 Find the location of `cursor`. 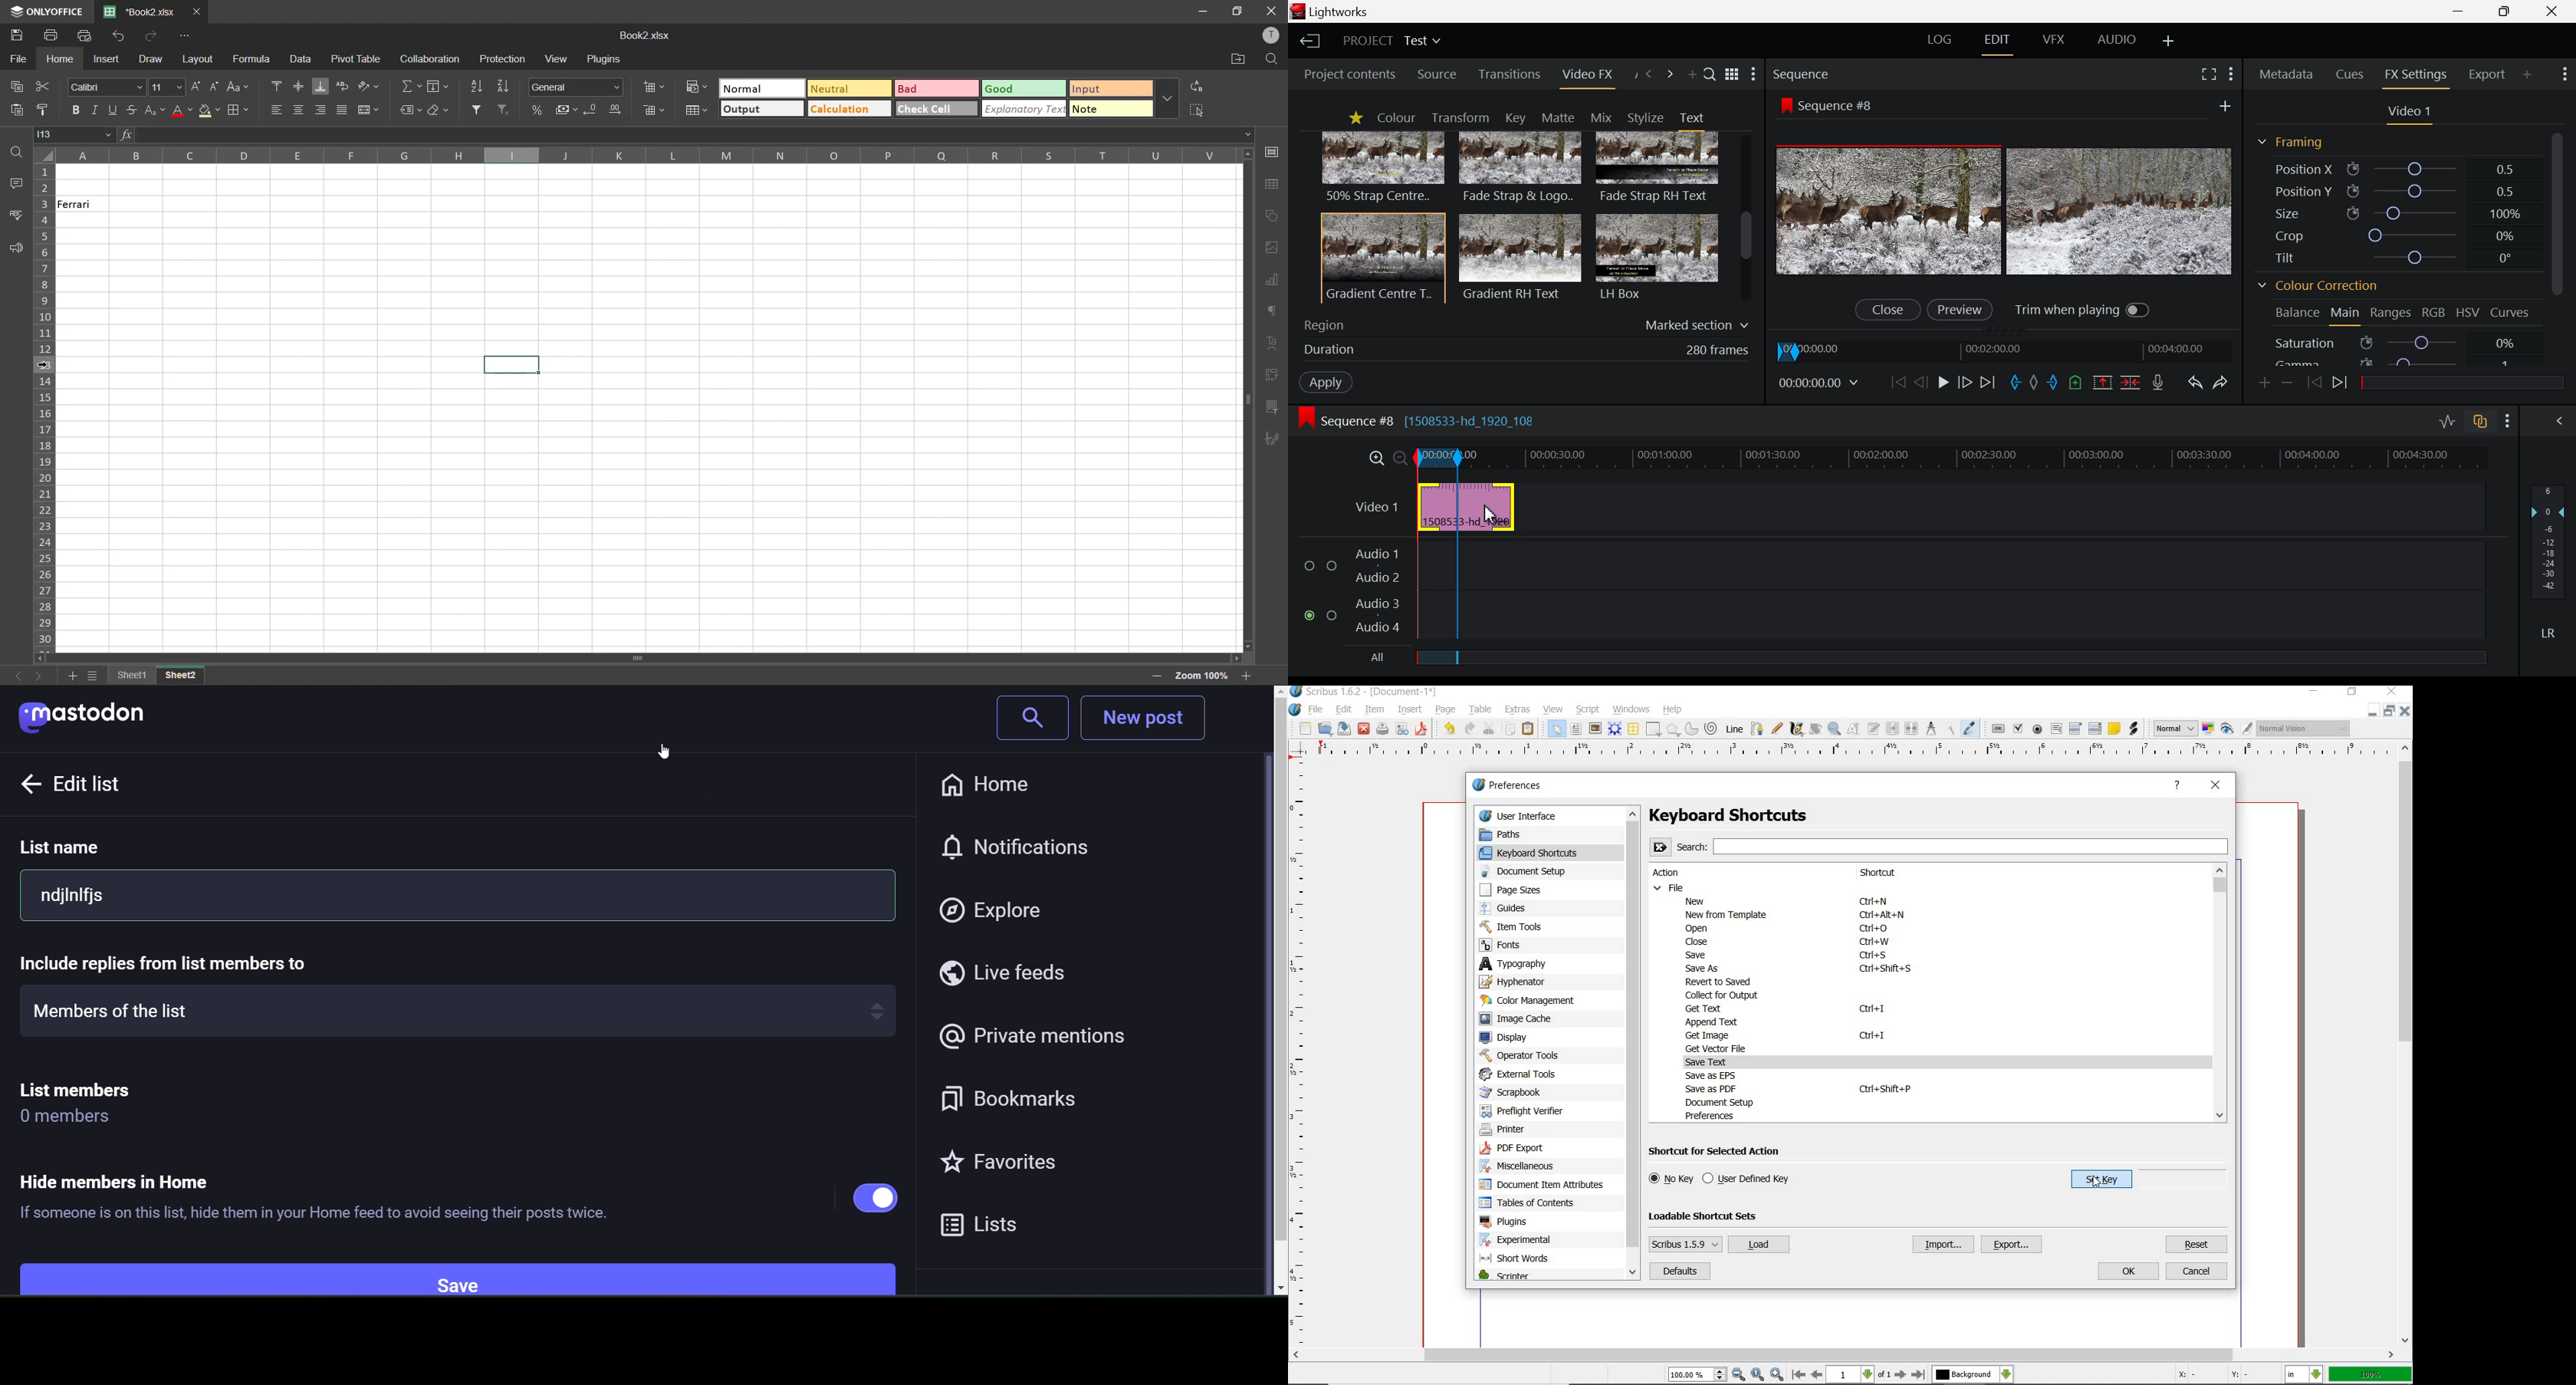

cursor is located at coordinates (665, 745).